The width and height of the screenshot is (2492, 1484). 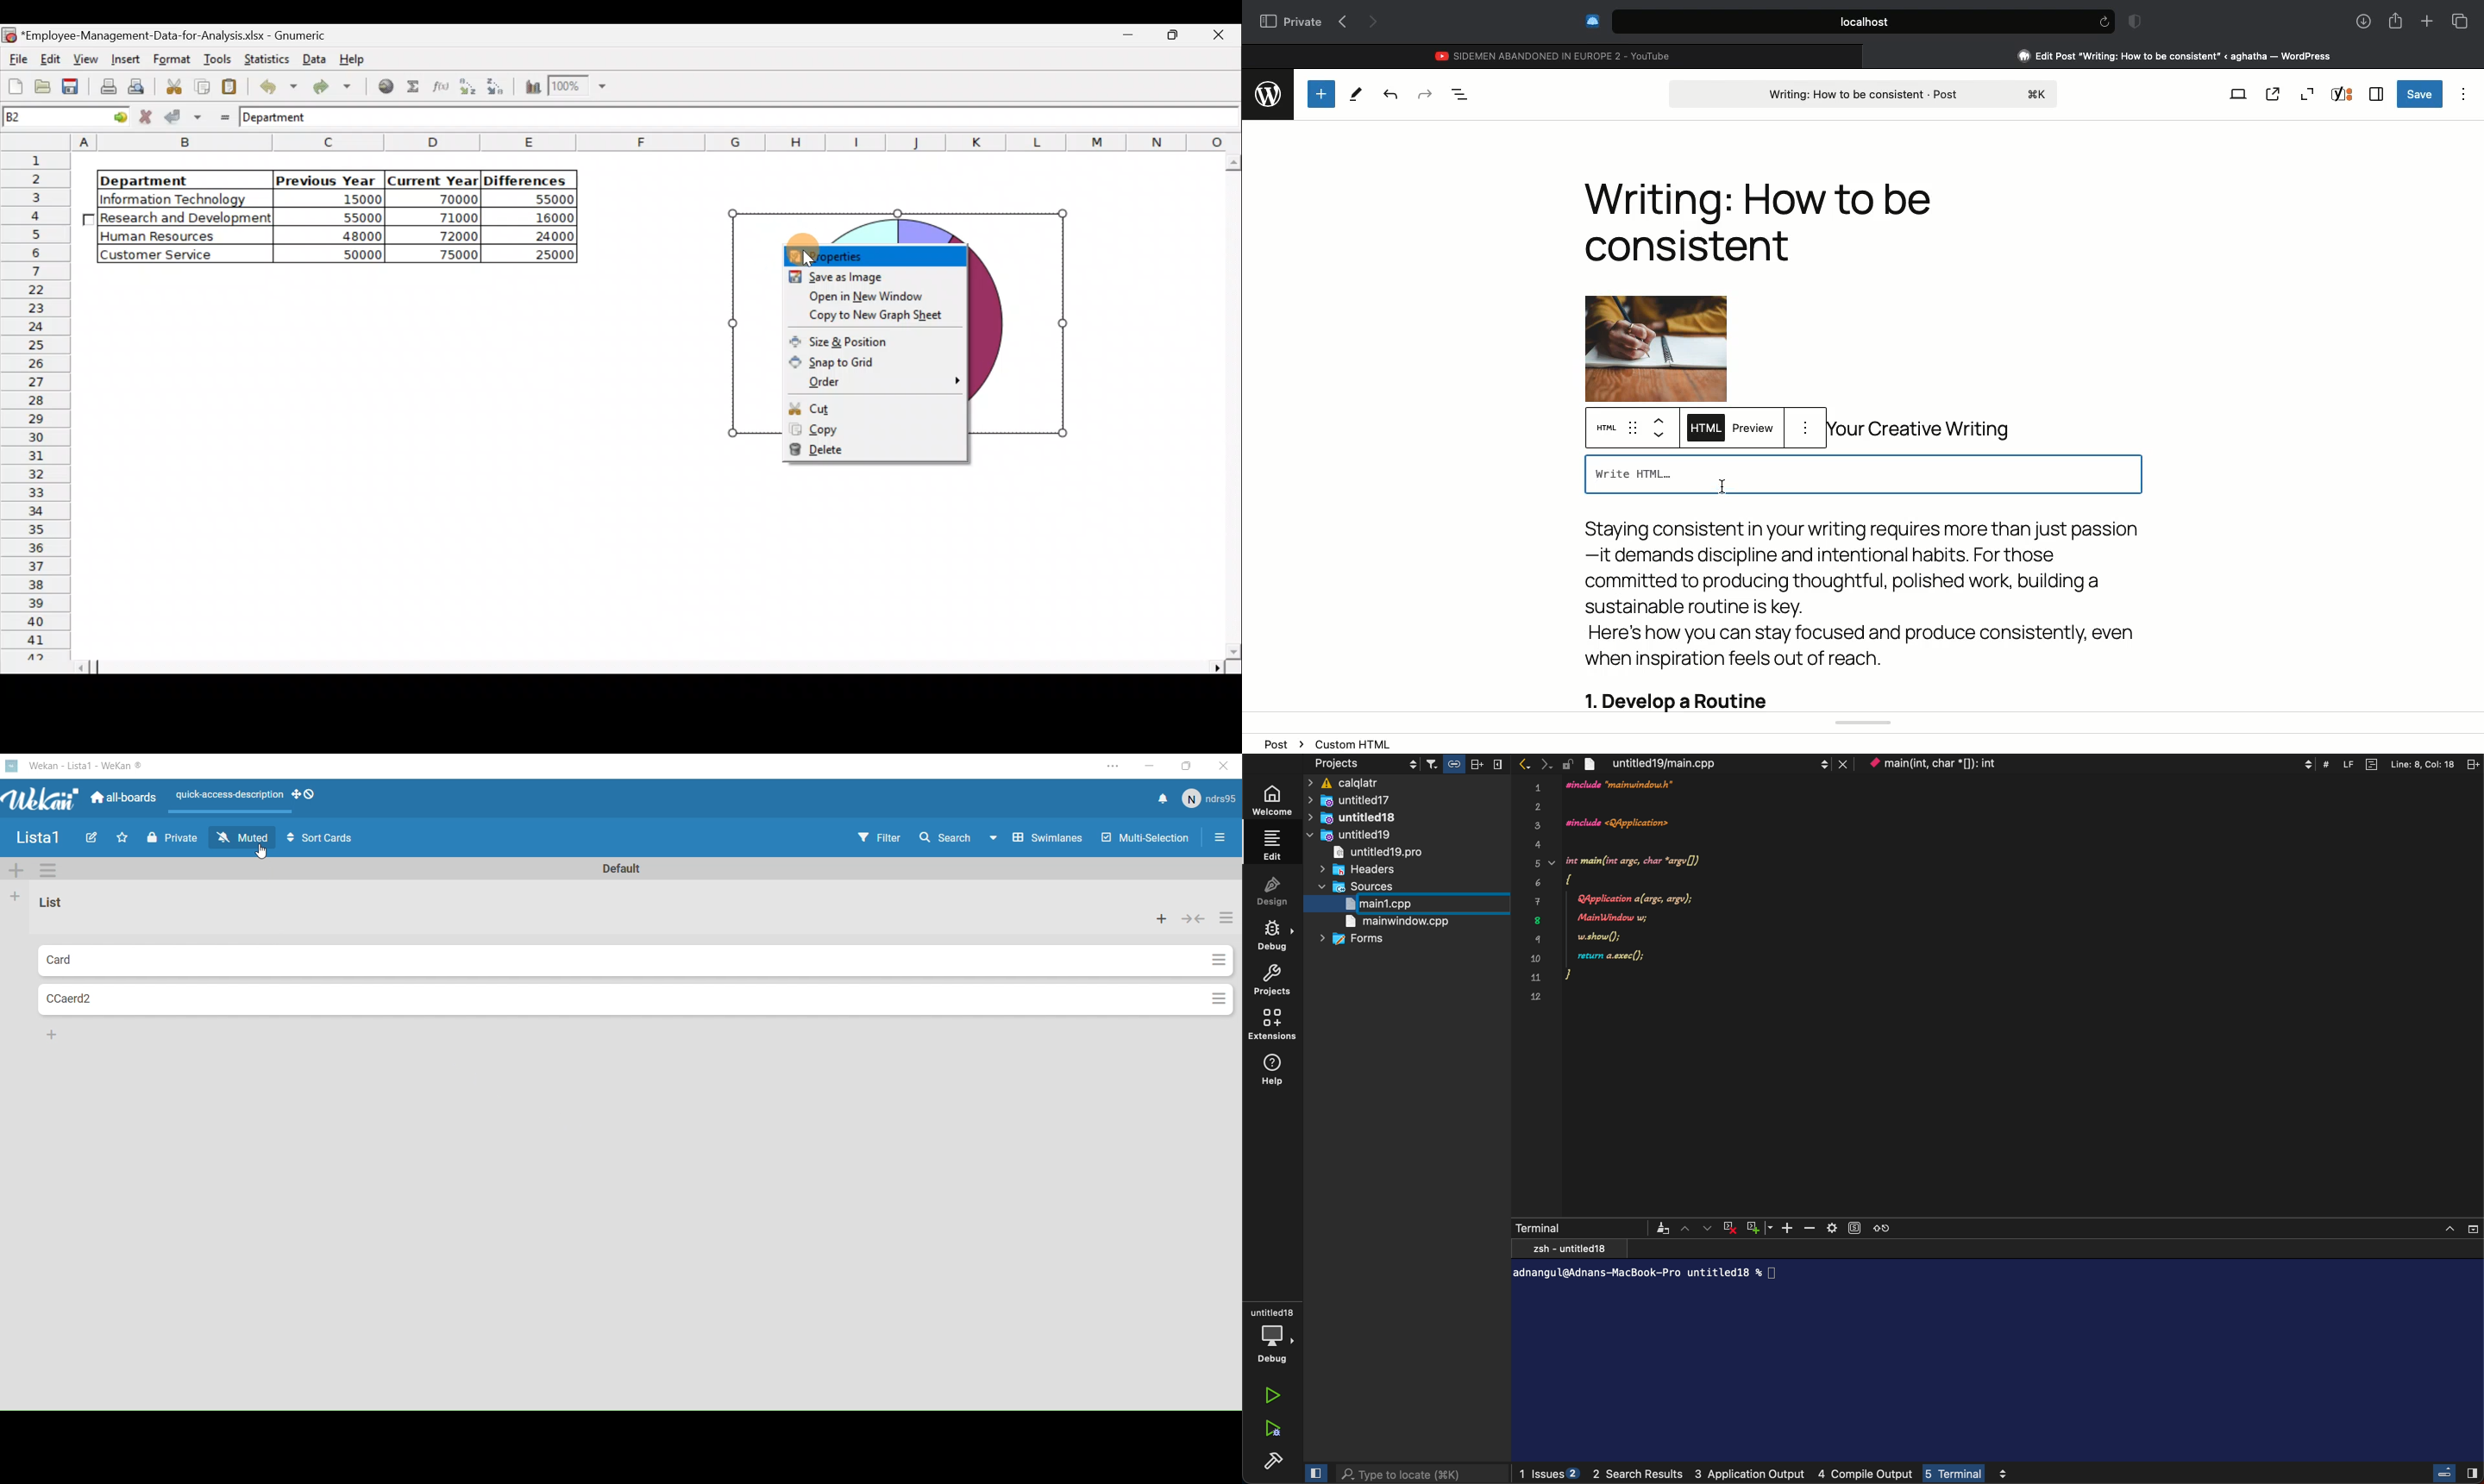 I want to click on Sort in Ascending order, so click(x=467, y=86).